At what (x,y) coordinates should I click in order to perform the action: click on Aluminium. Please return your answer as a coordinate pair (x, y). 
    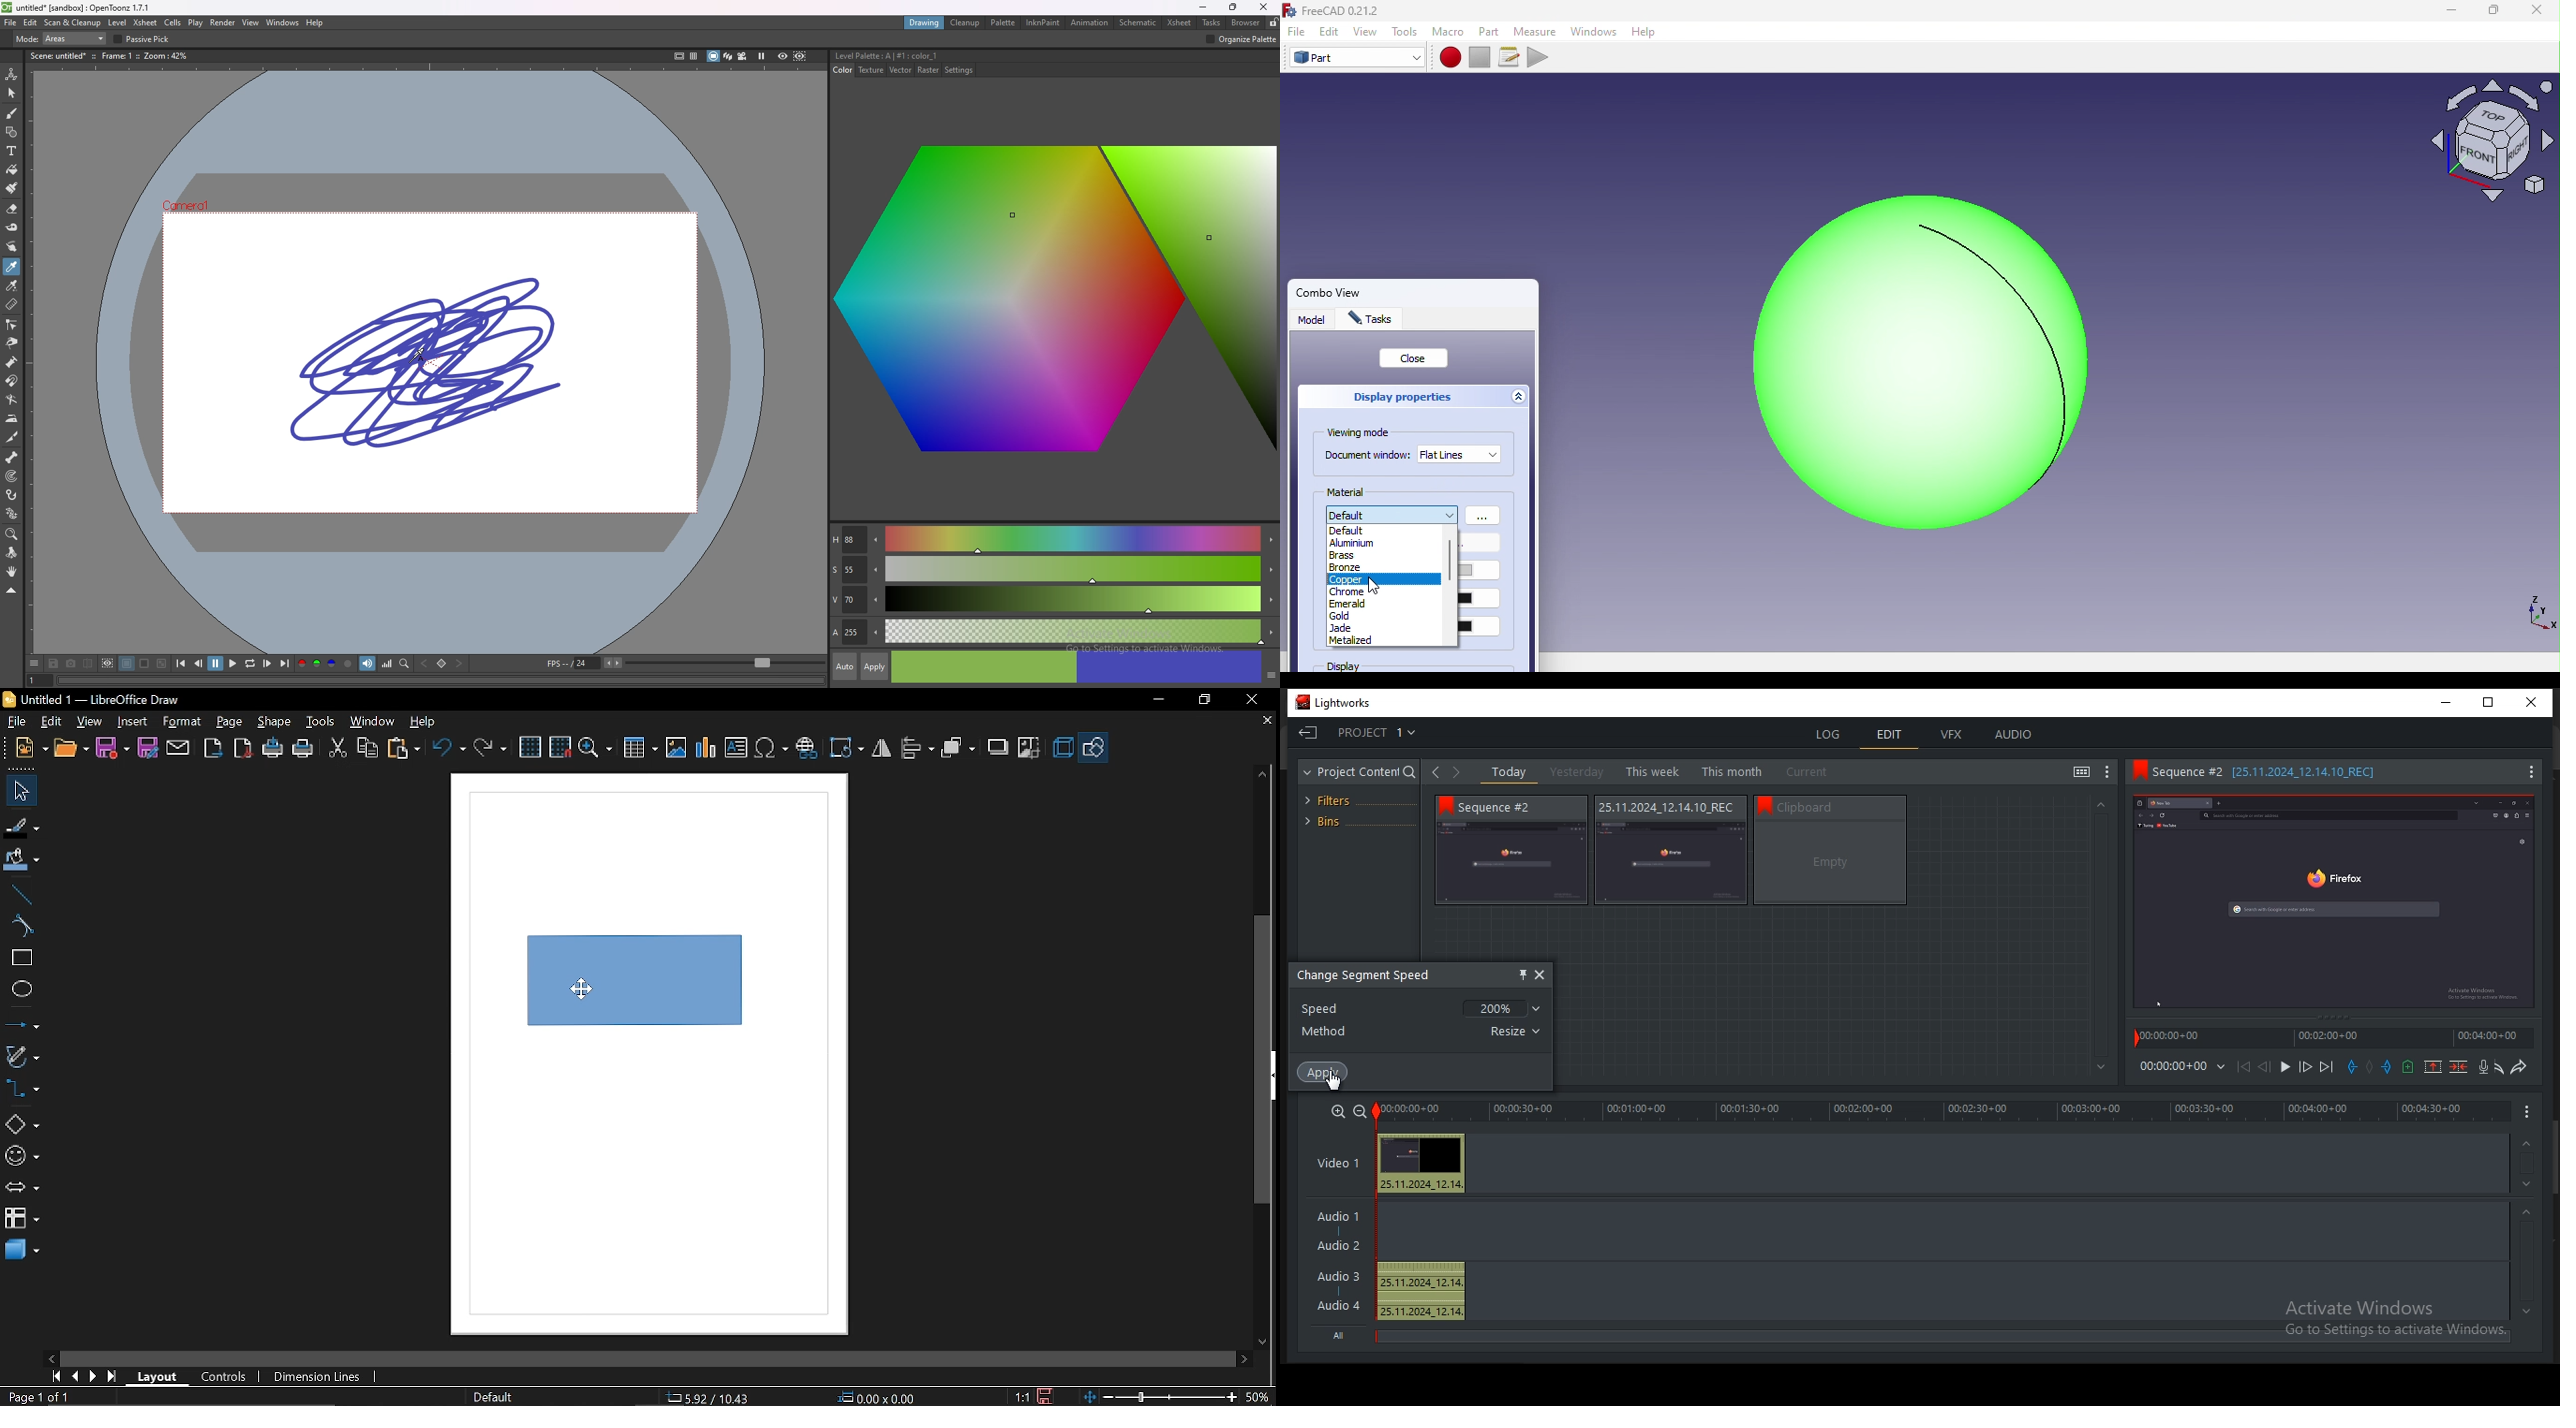
    Looking at the image, I should click on (1353, 543).